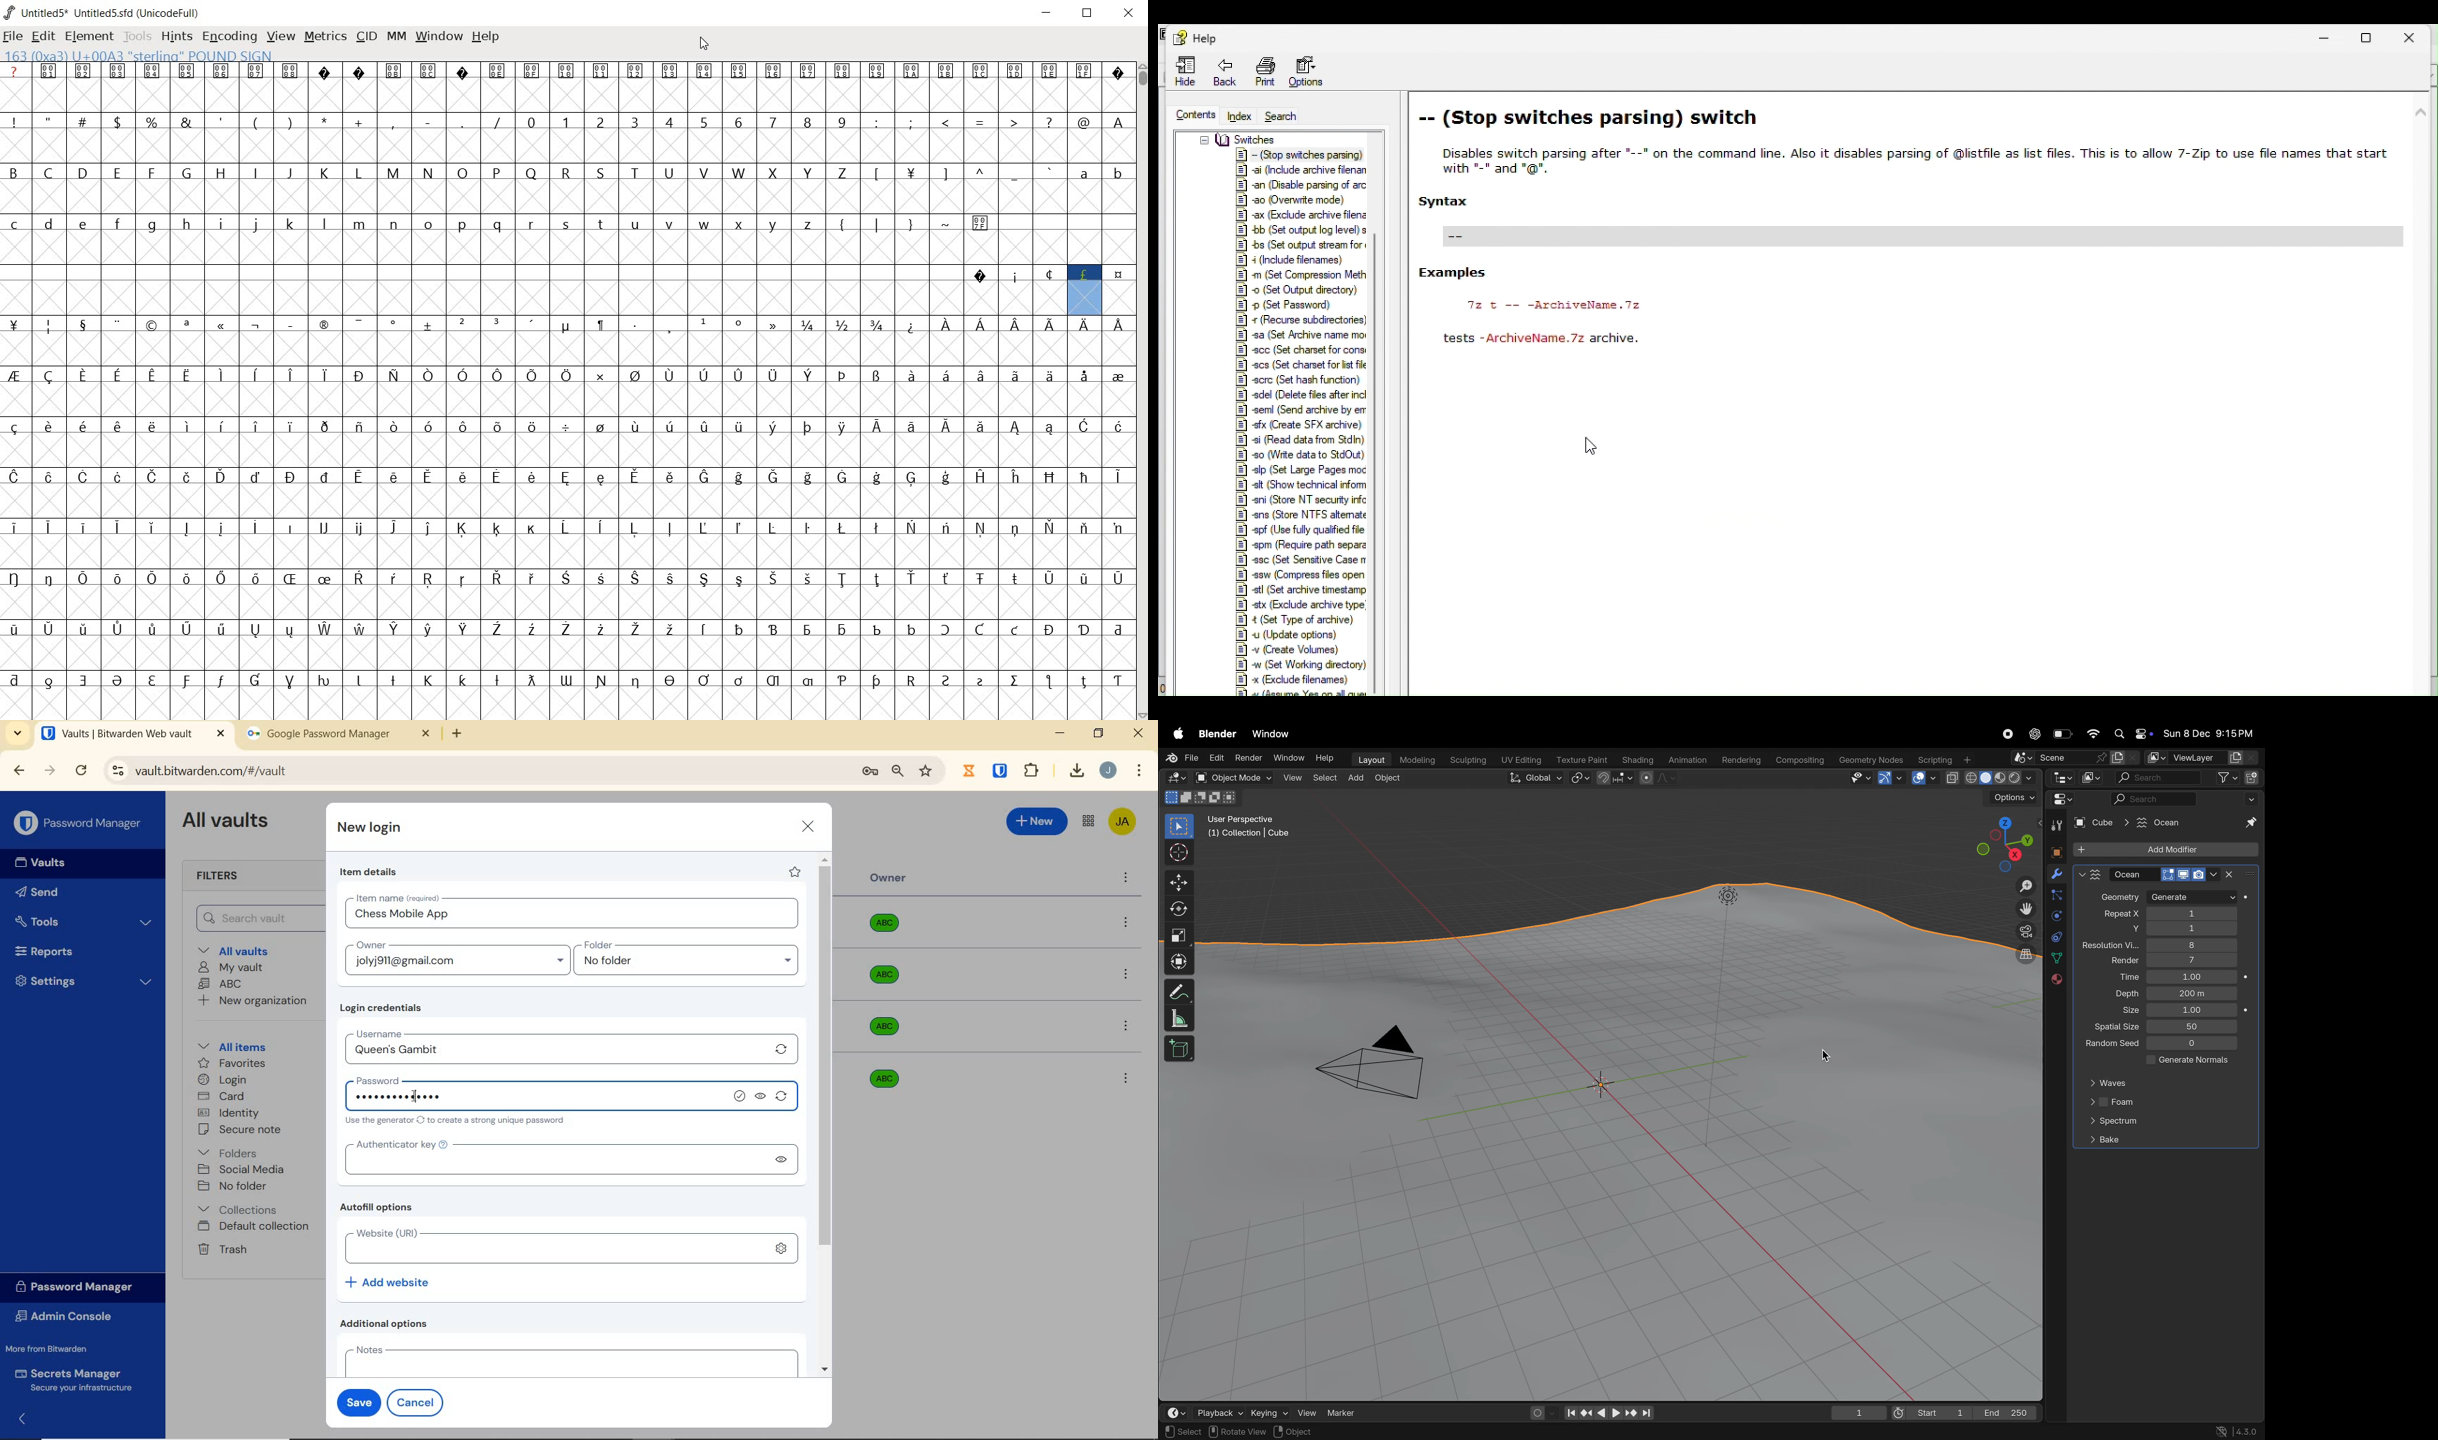  Describe the element at coordinates (1302, 349) in the screenshot. I see `` at that location.